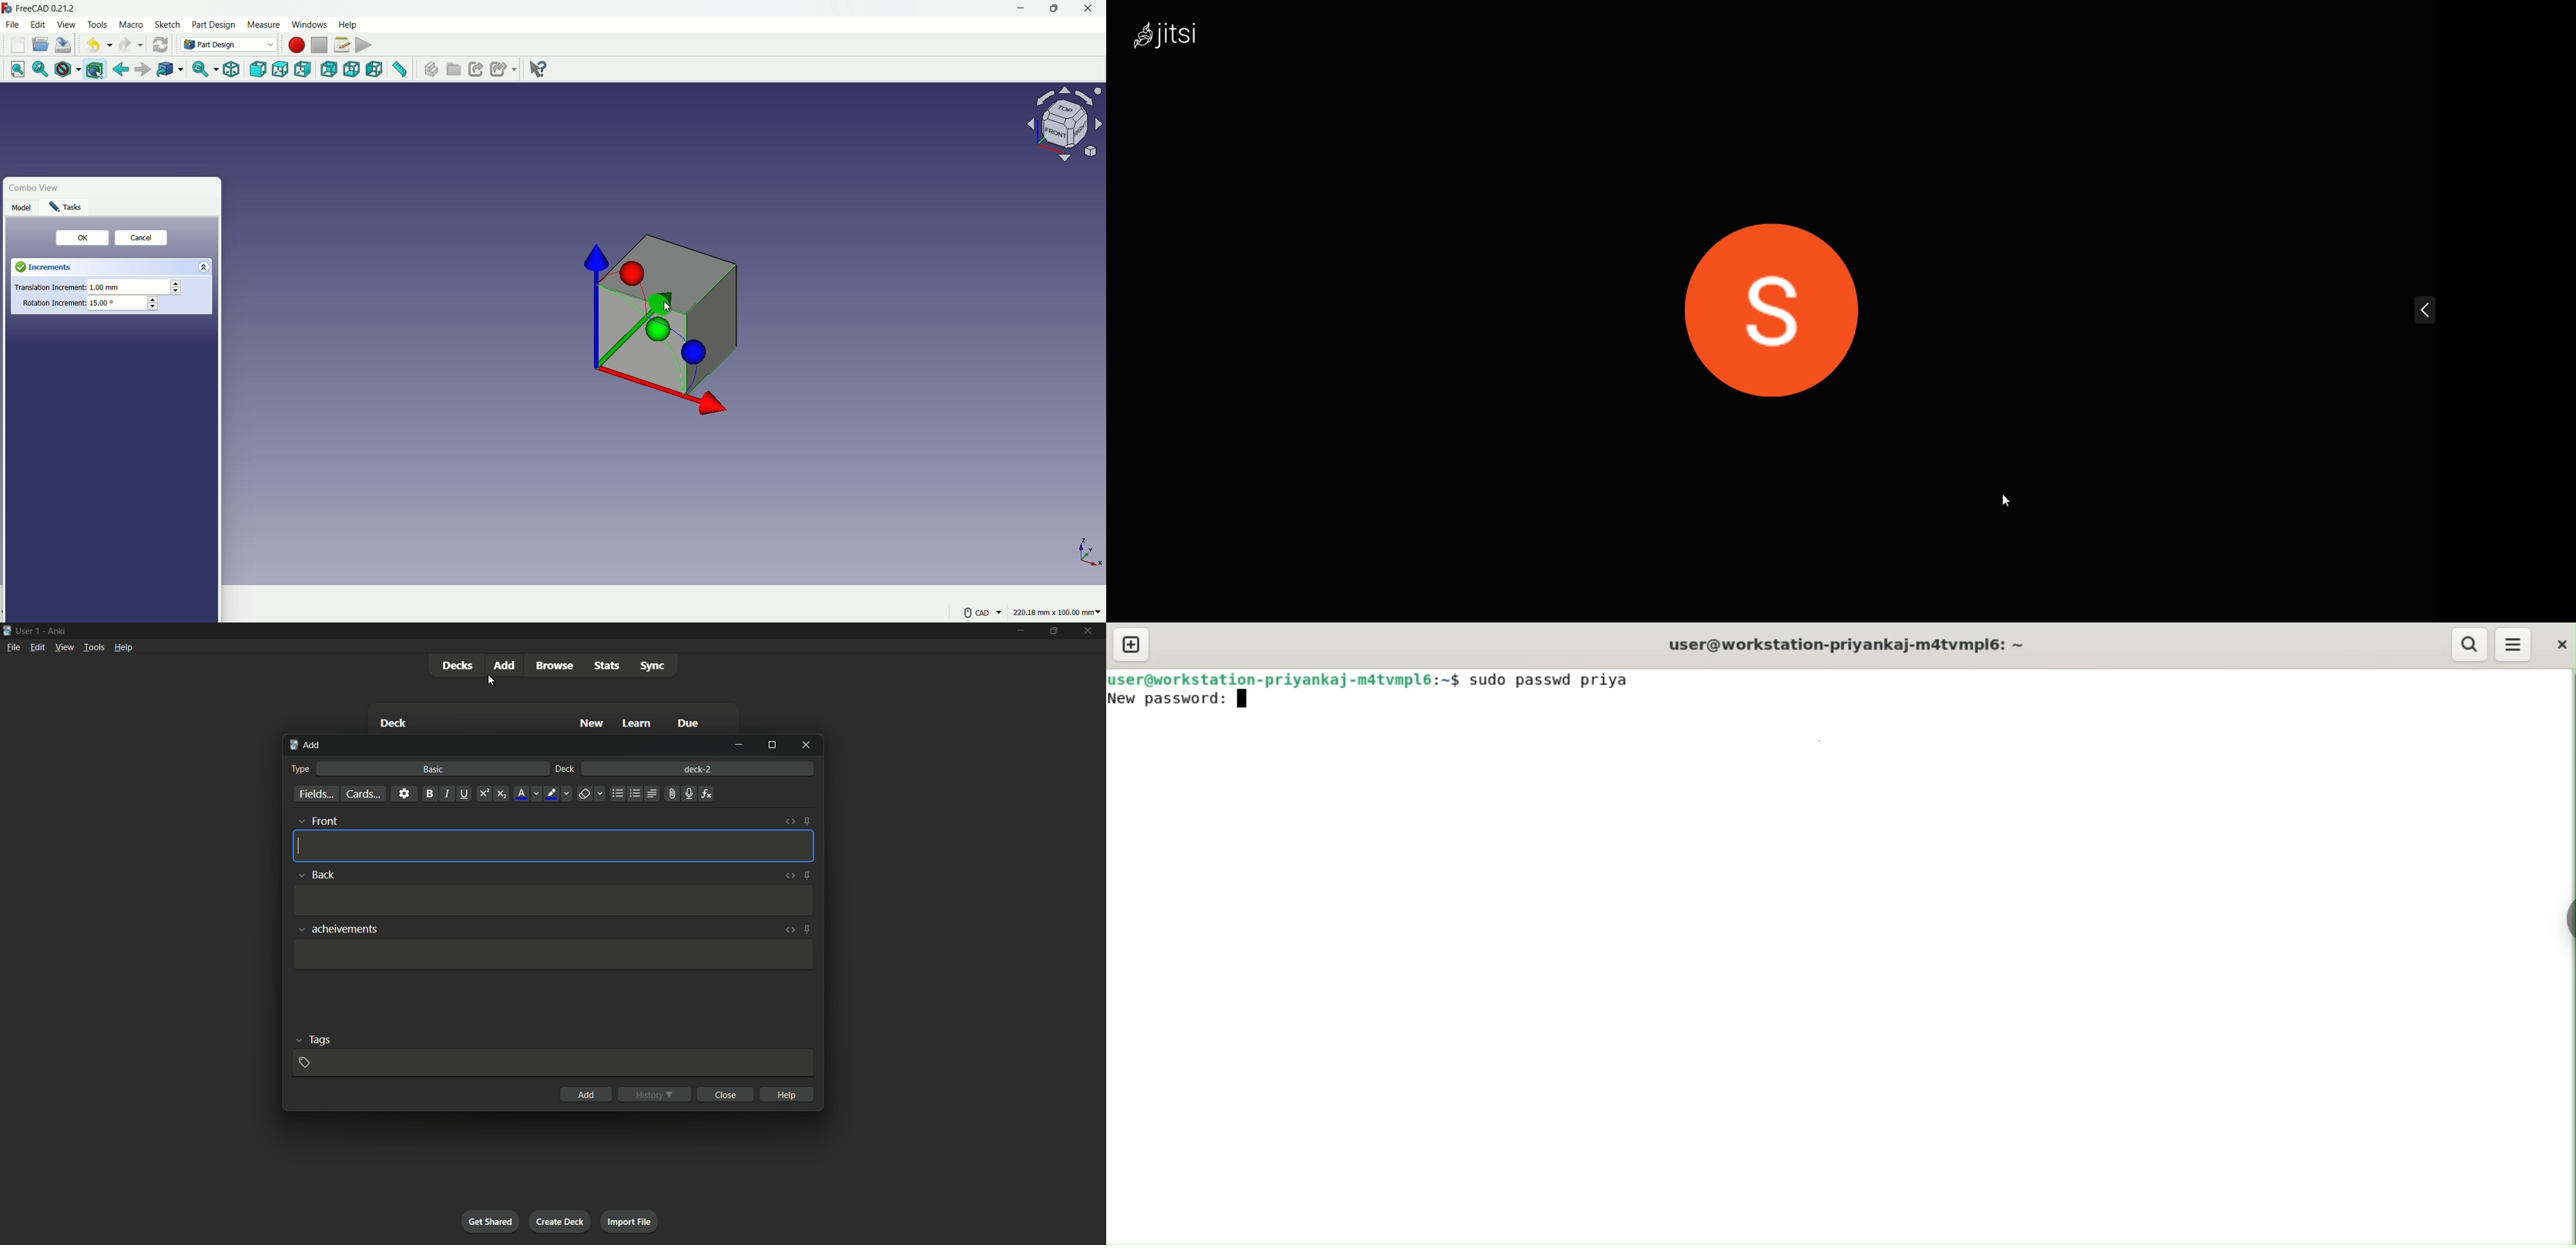  What do you see at coordinates (39, 24) in the screenshot?
I see `edit` at bounding box center [39, 24].